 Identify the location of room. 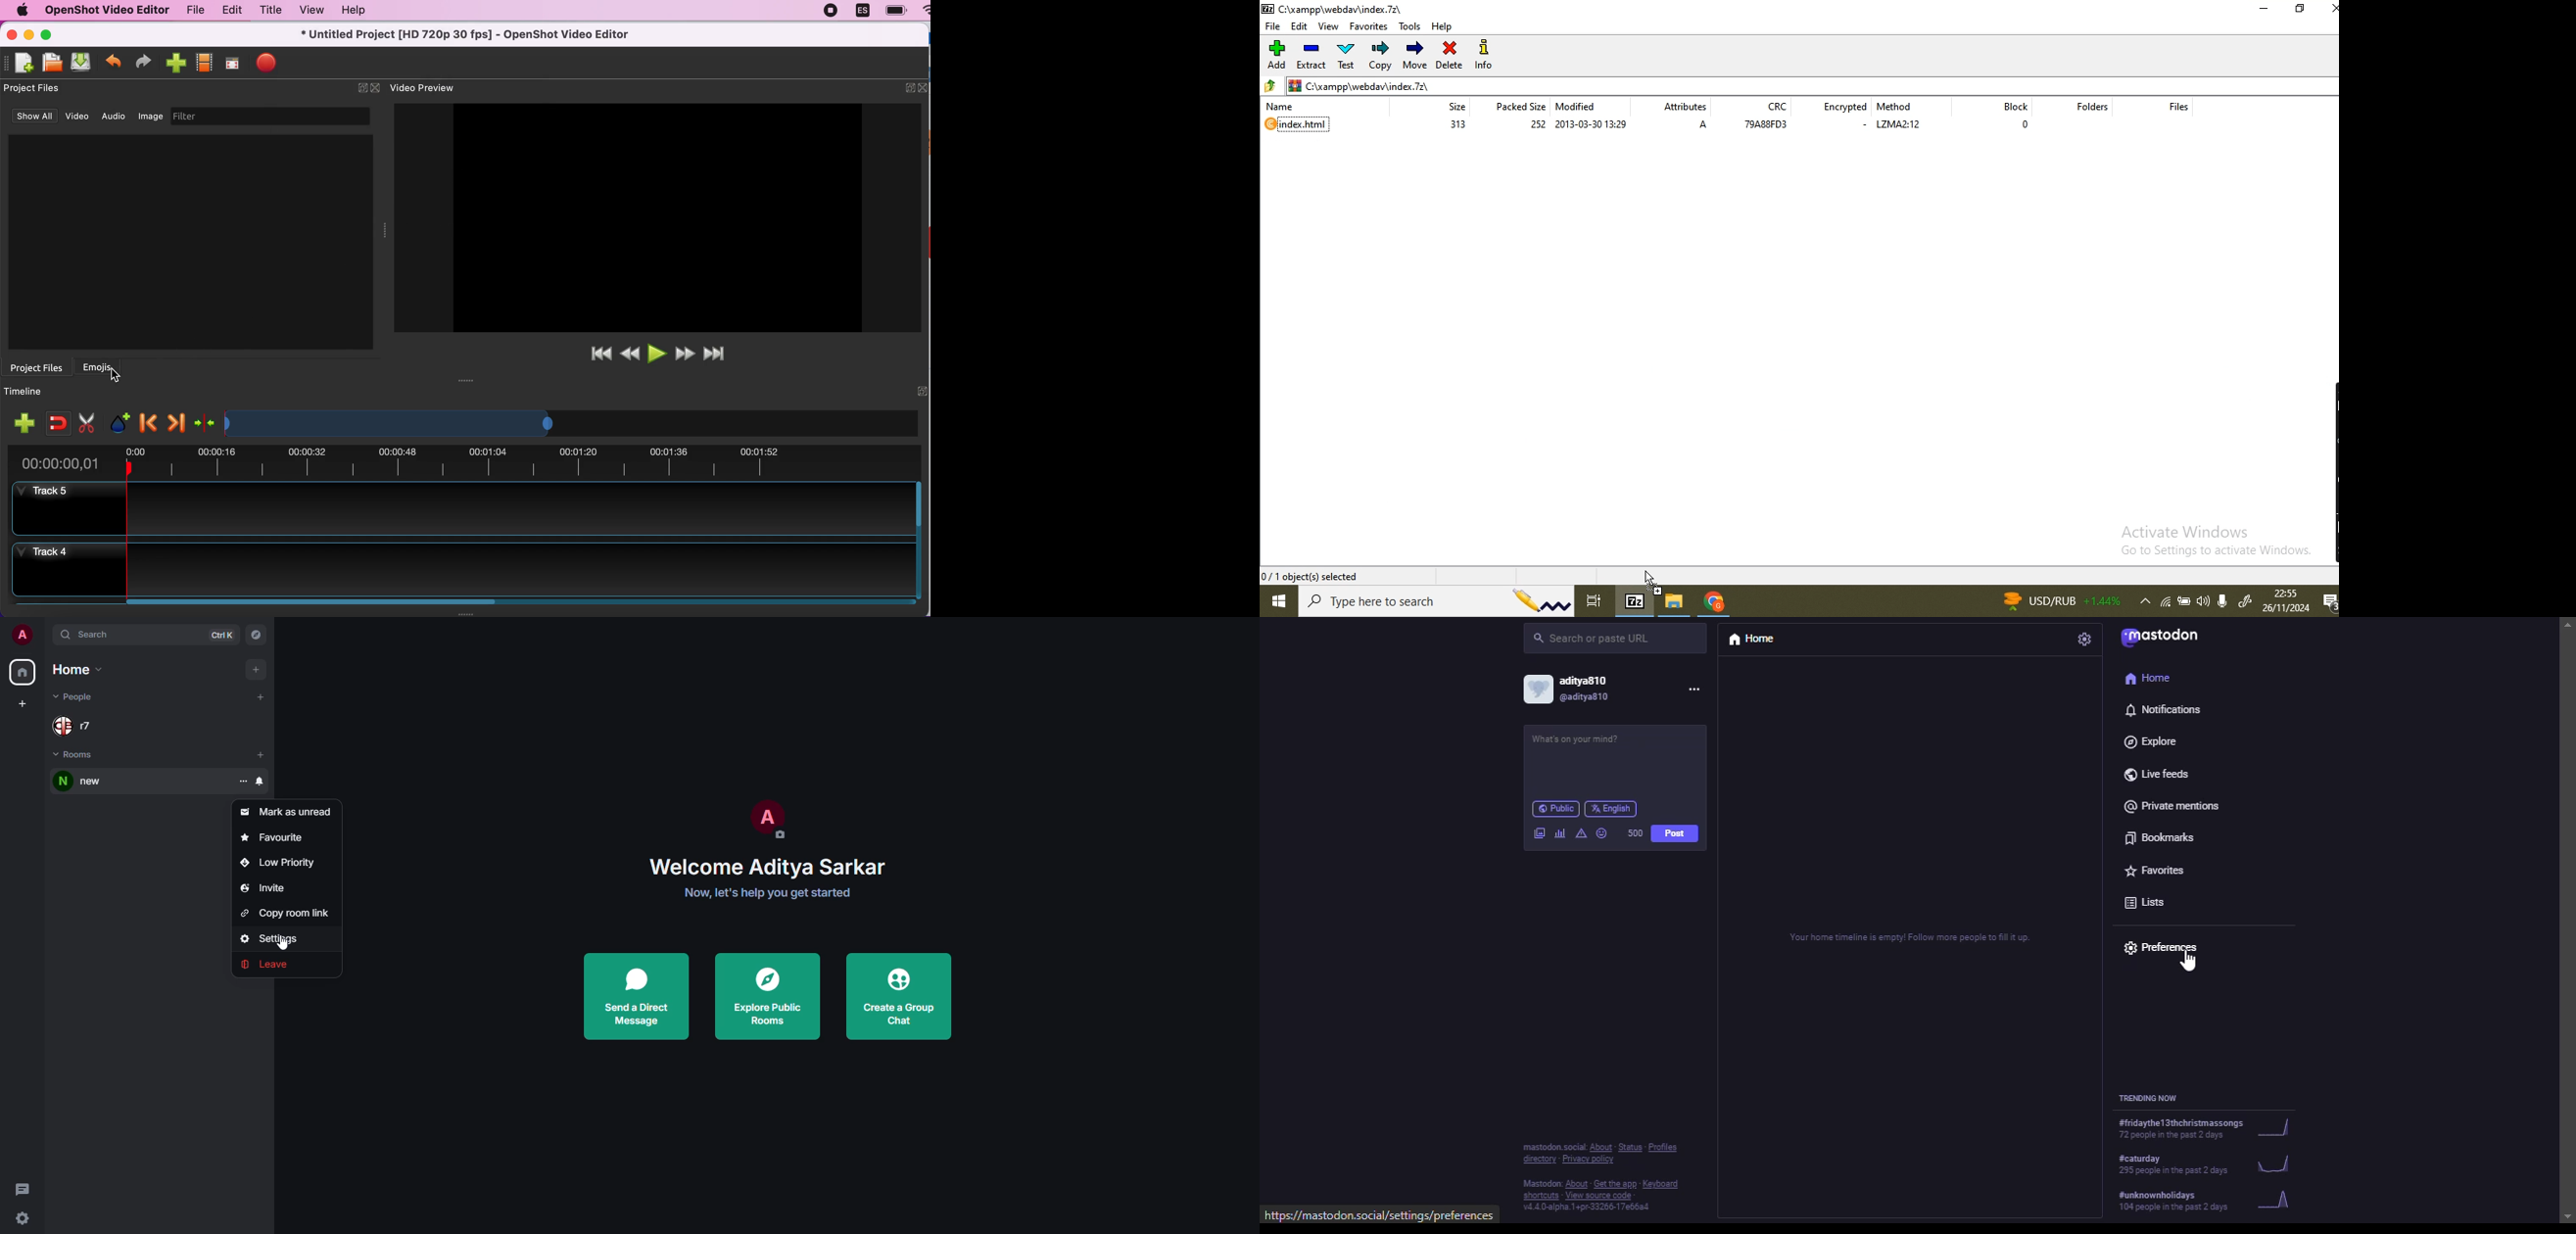
(87, 782).